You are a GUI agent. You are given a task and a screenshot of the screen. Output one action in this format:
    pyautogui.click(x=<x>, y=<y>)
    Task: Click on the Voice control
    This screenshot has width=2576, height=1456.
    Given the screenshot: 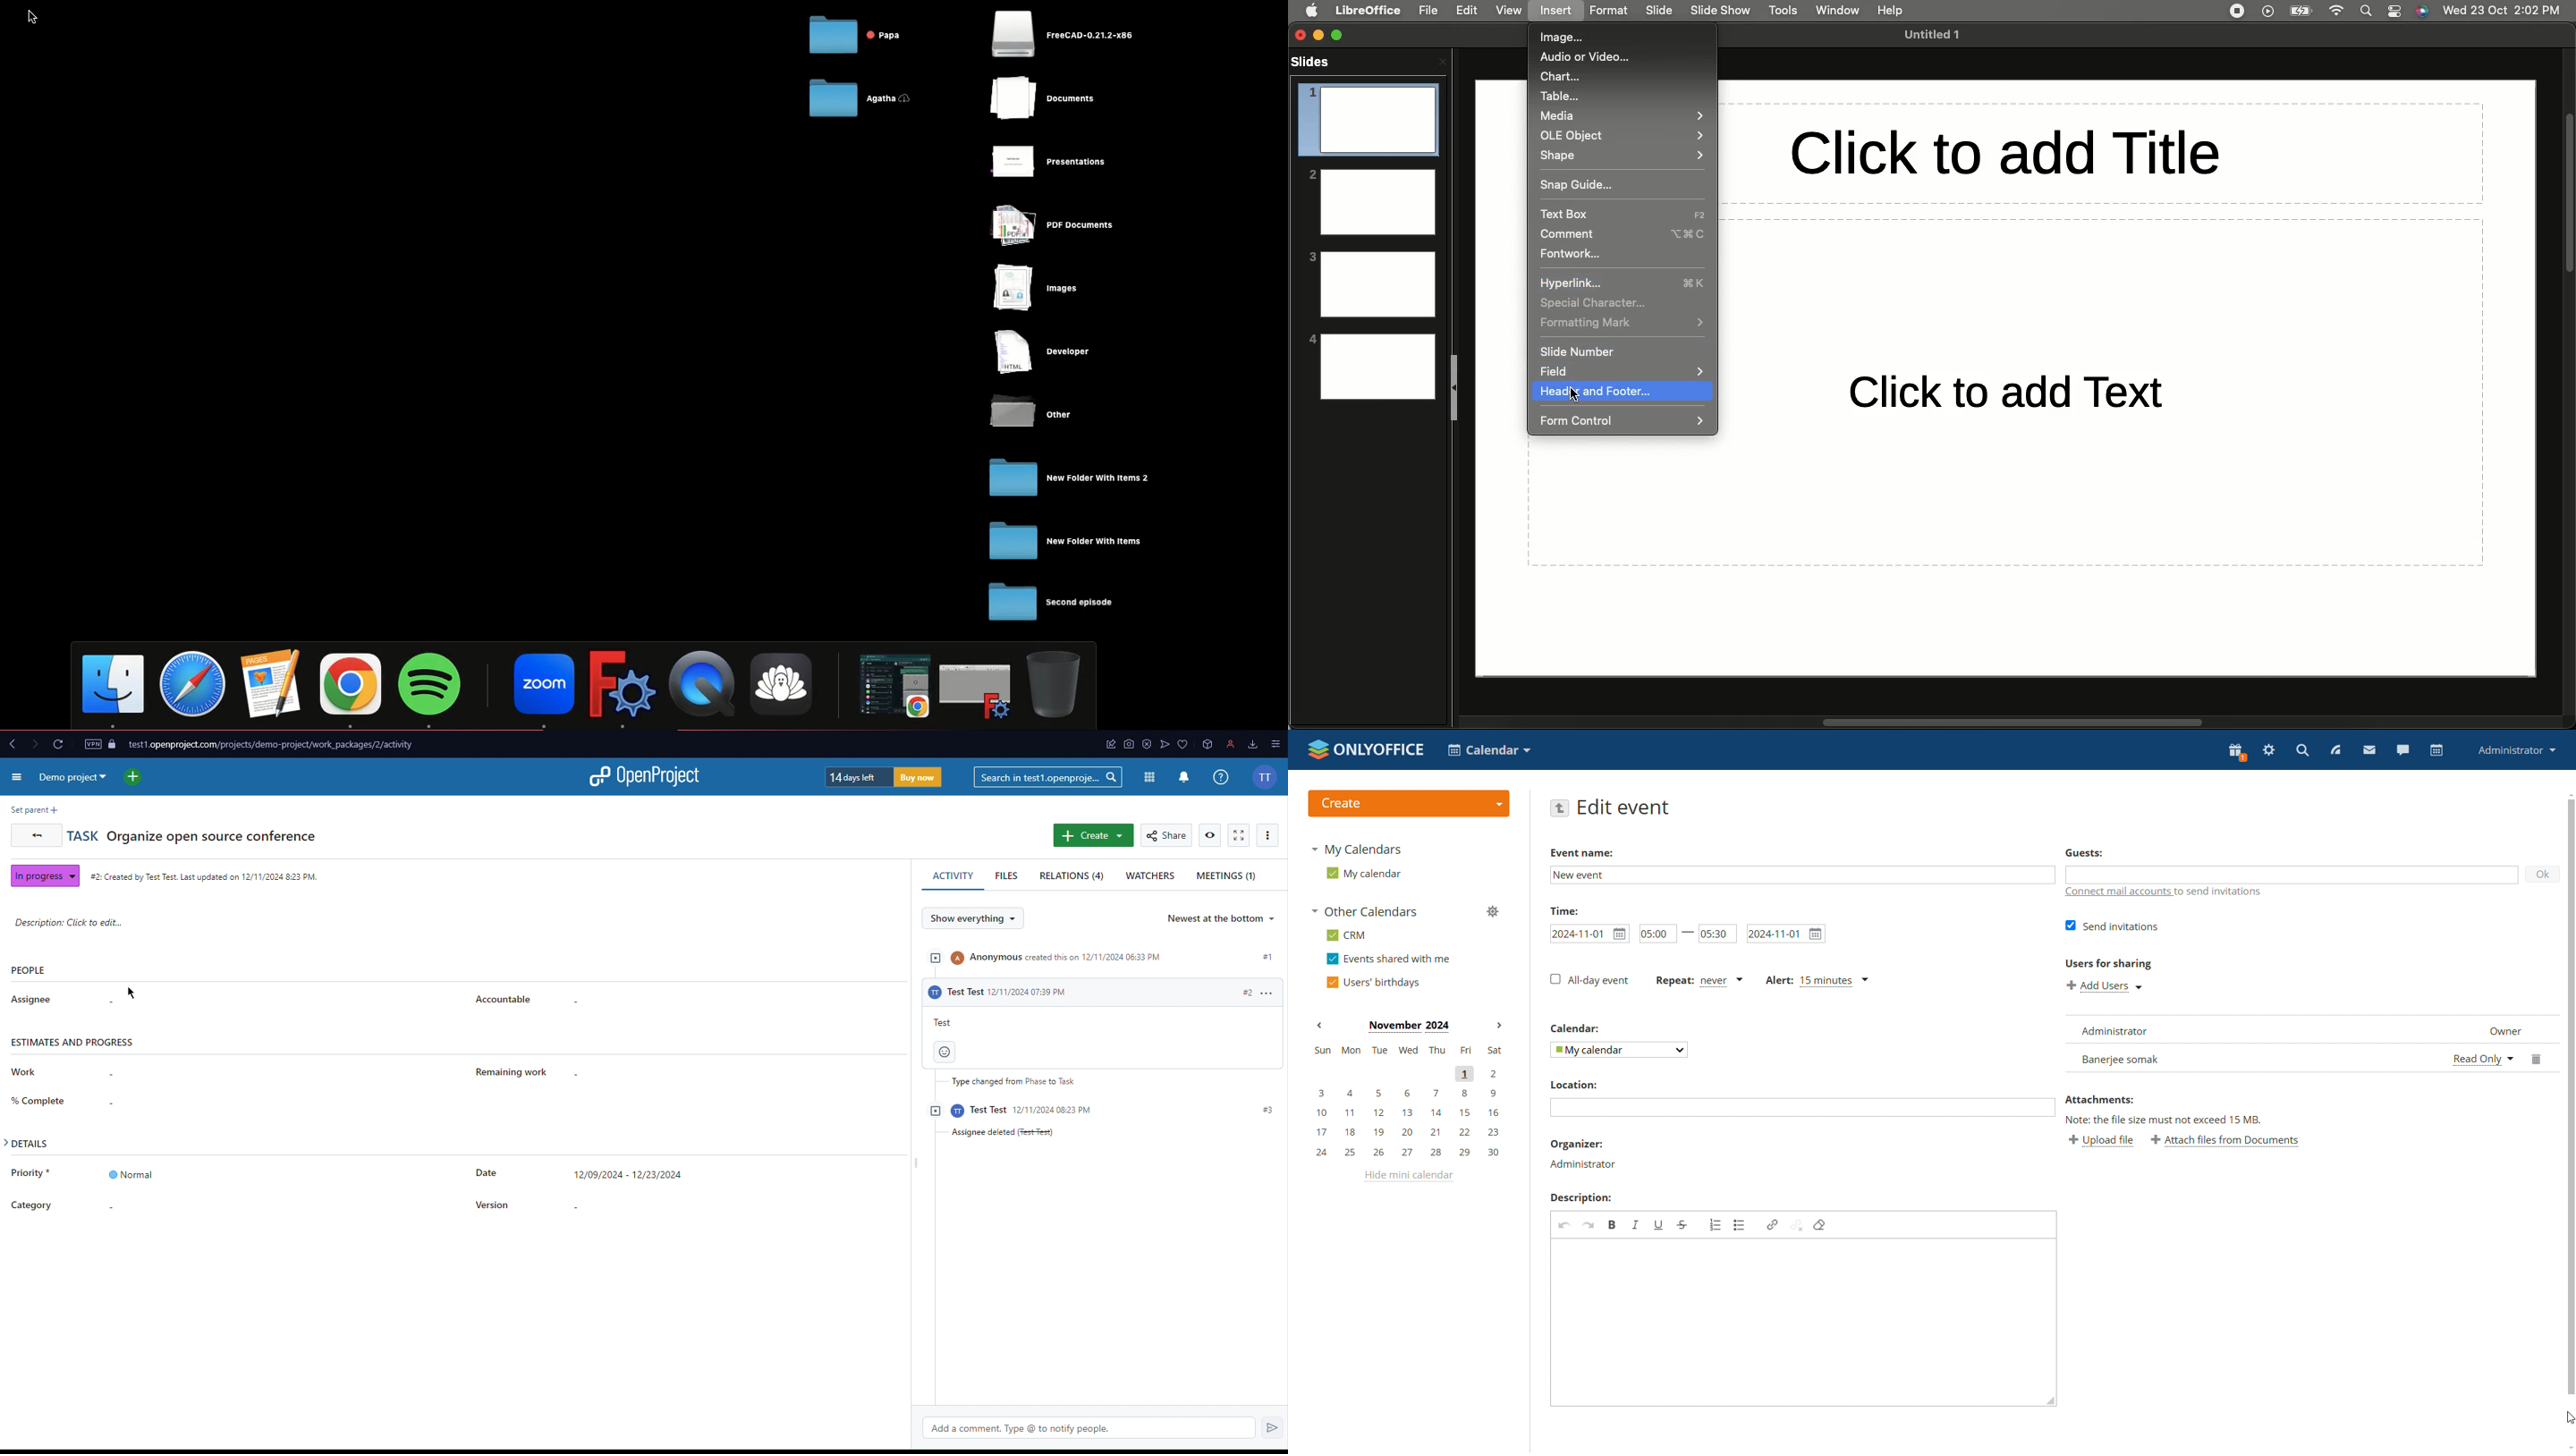 What is the action you would take?
    pyautogui.click(x=2422, y=12)
    